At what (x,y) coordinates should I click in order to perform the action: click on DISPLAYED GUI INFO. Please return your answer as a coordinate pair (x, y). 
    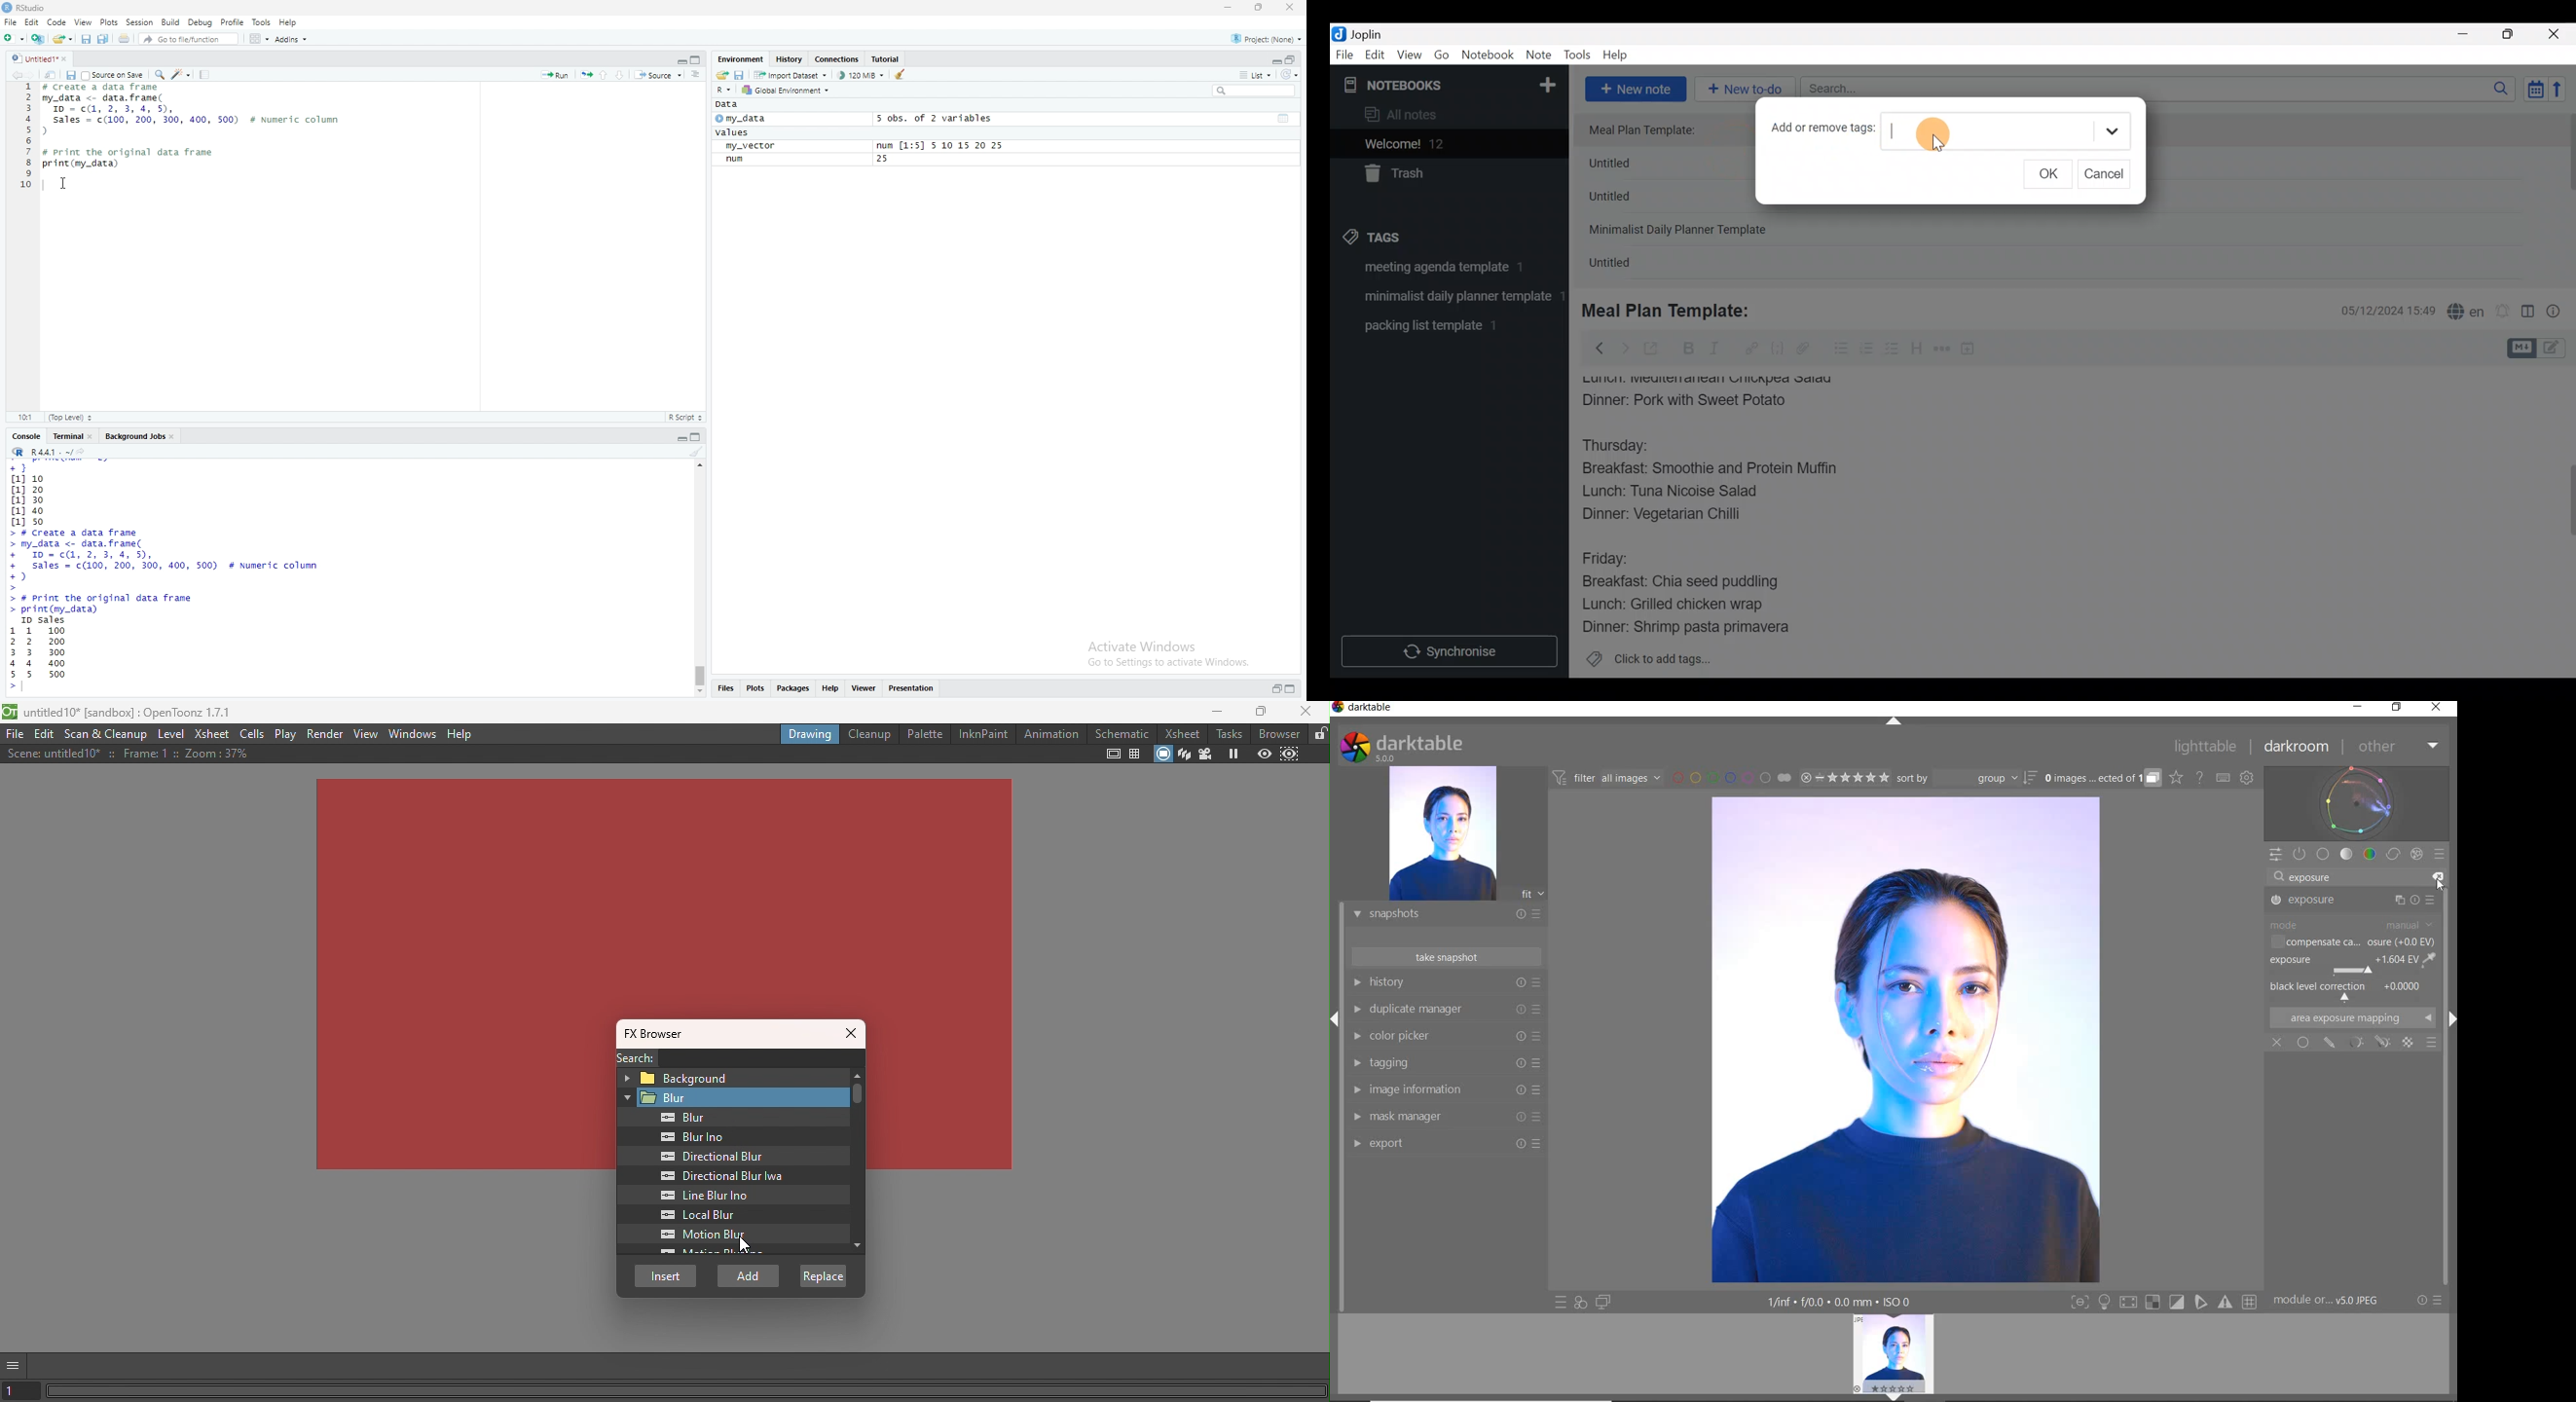
    Looking at the image, I should click on (1837, 1302).